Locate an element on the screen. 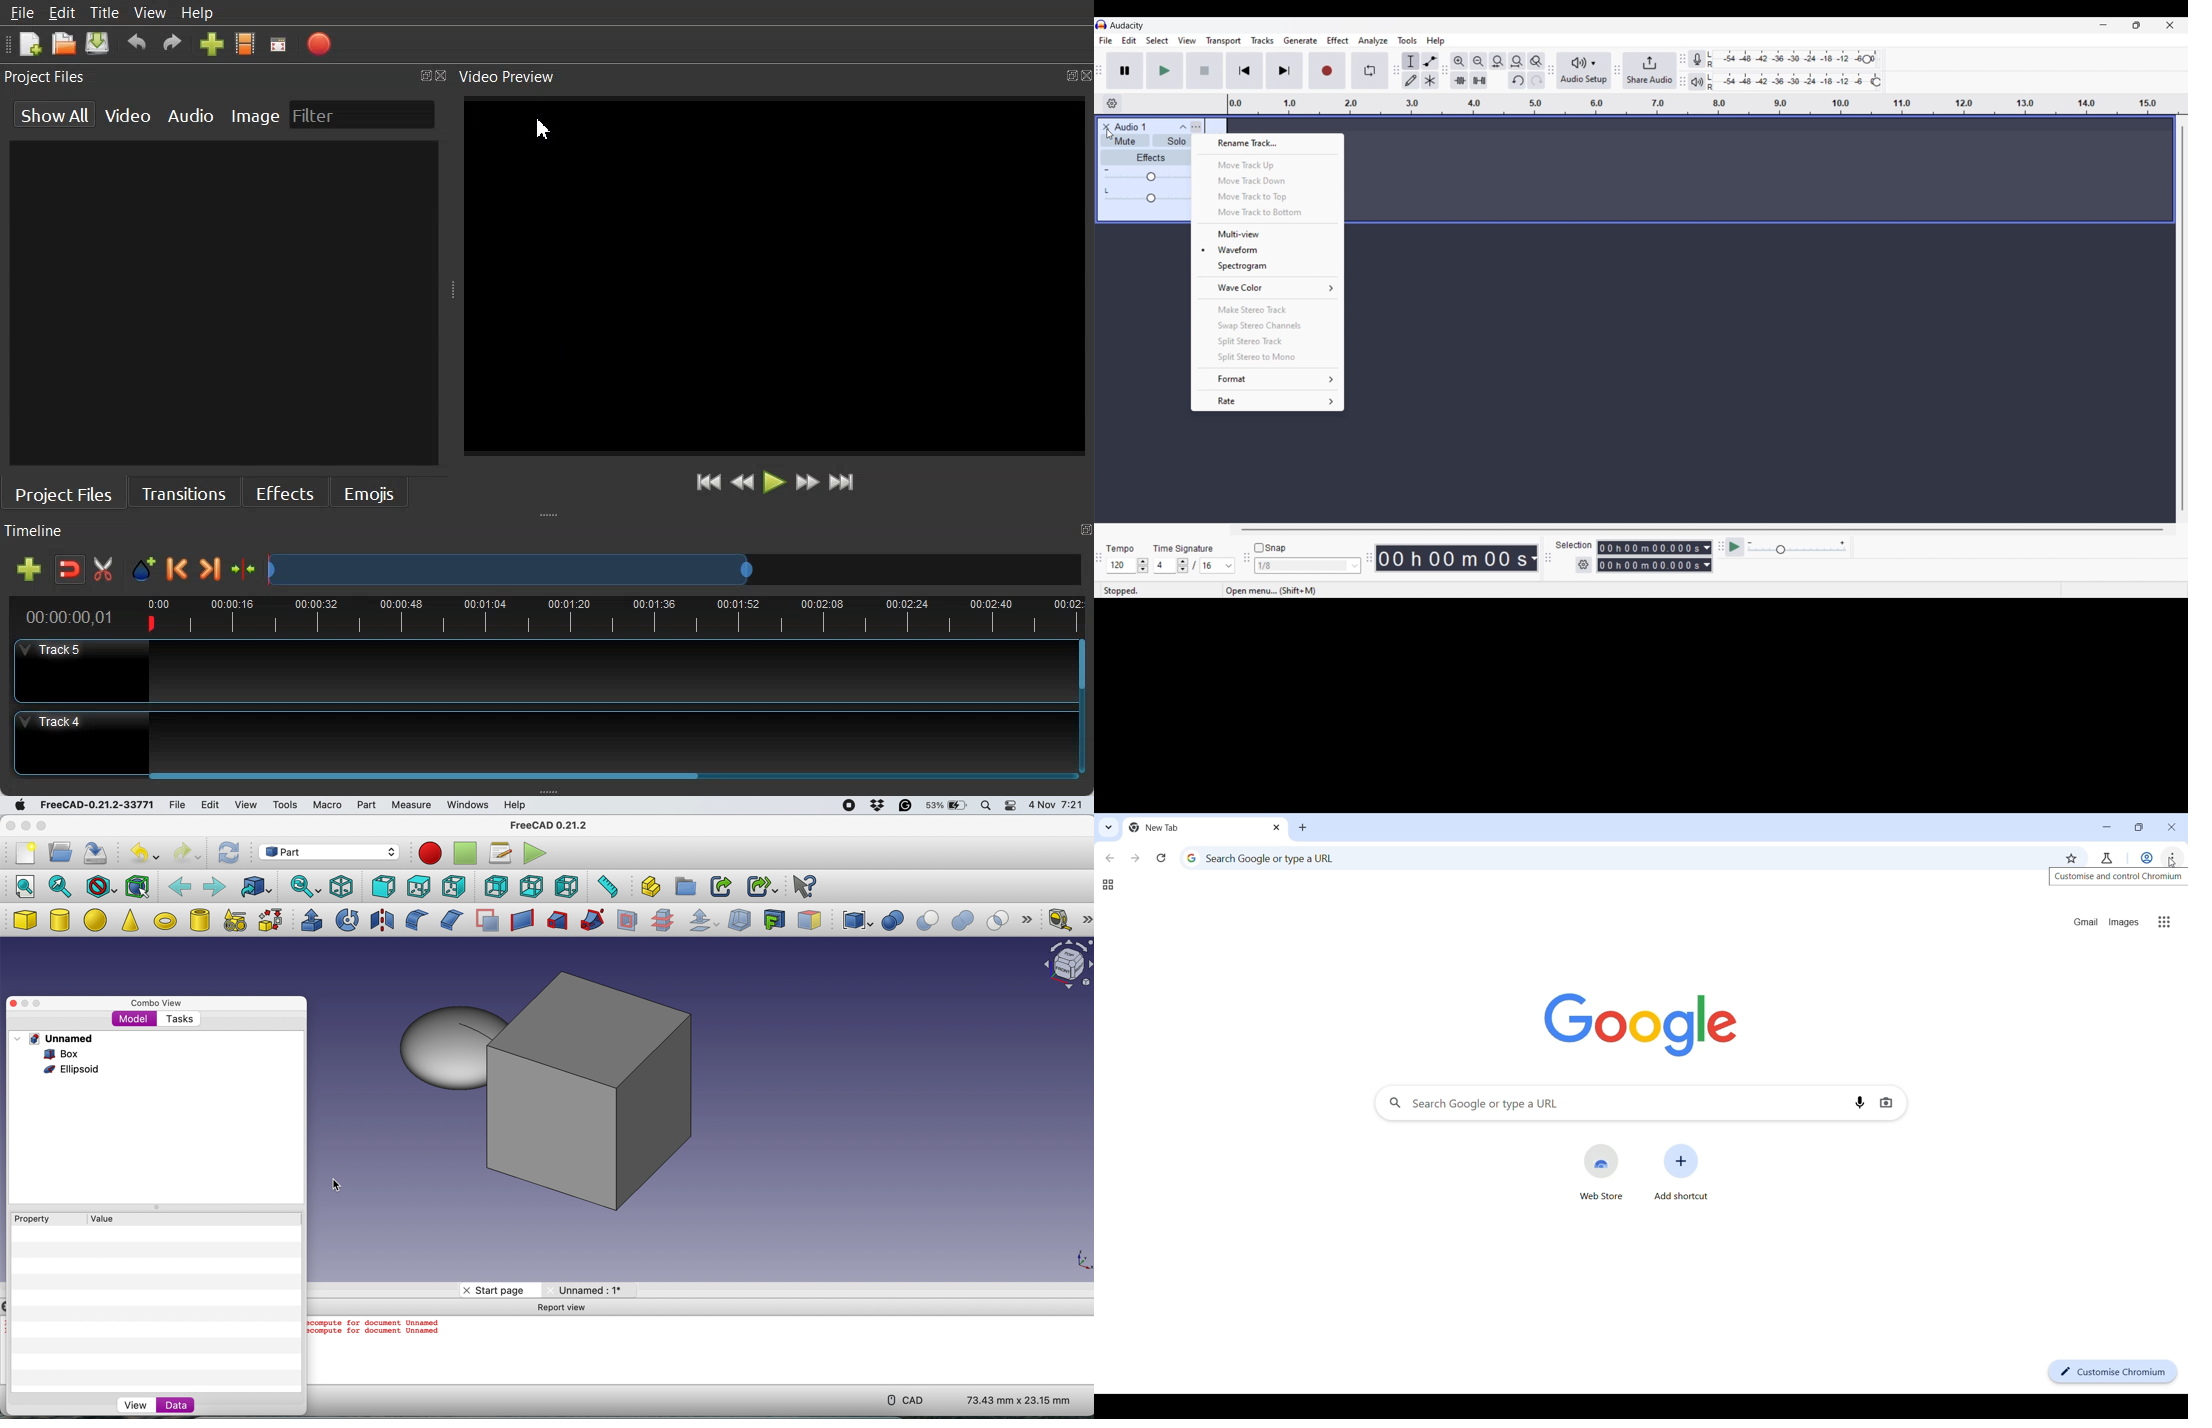 The width and height of the screenshot is (2212, 1428). Playback level is located at coordinates (1797, 81).